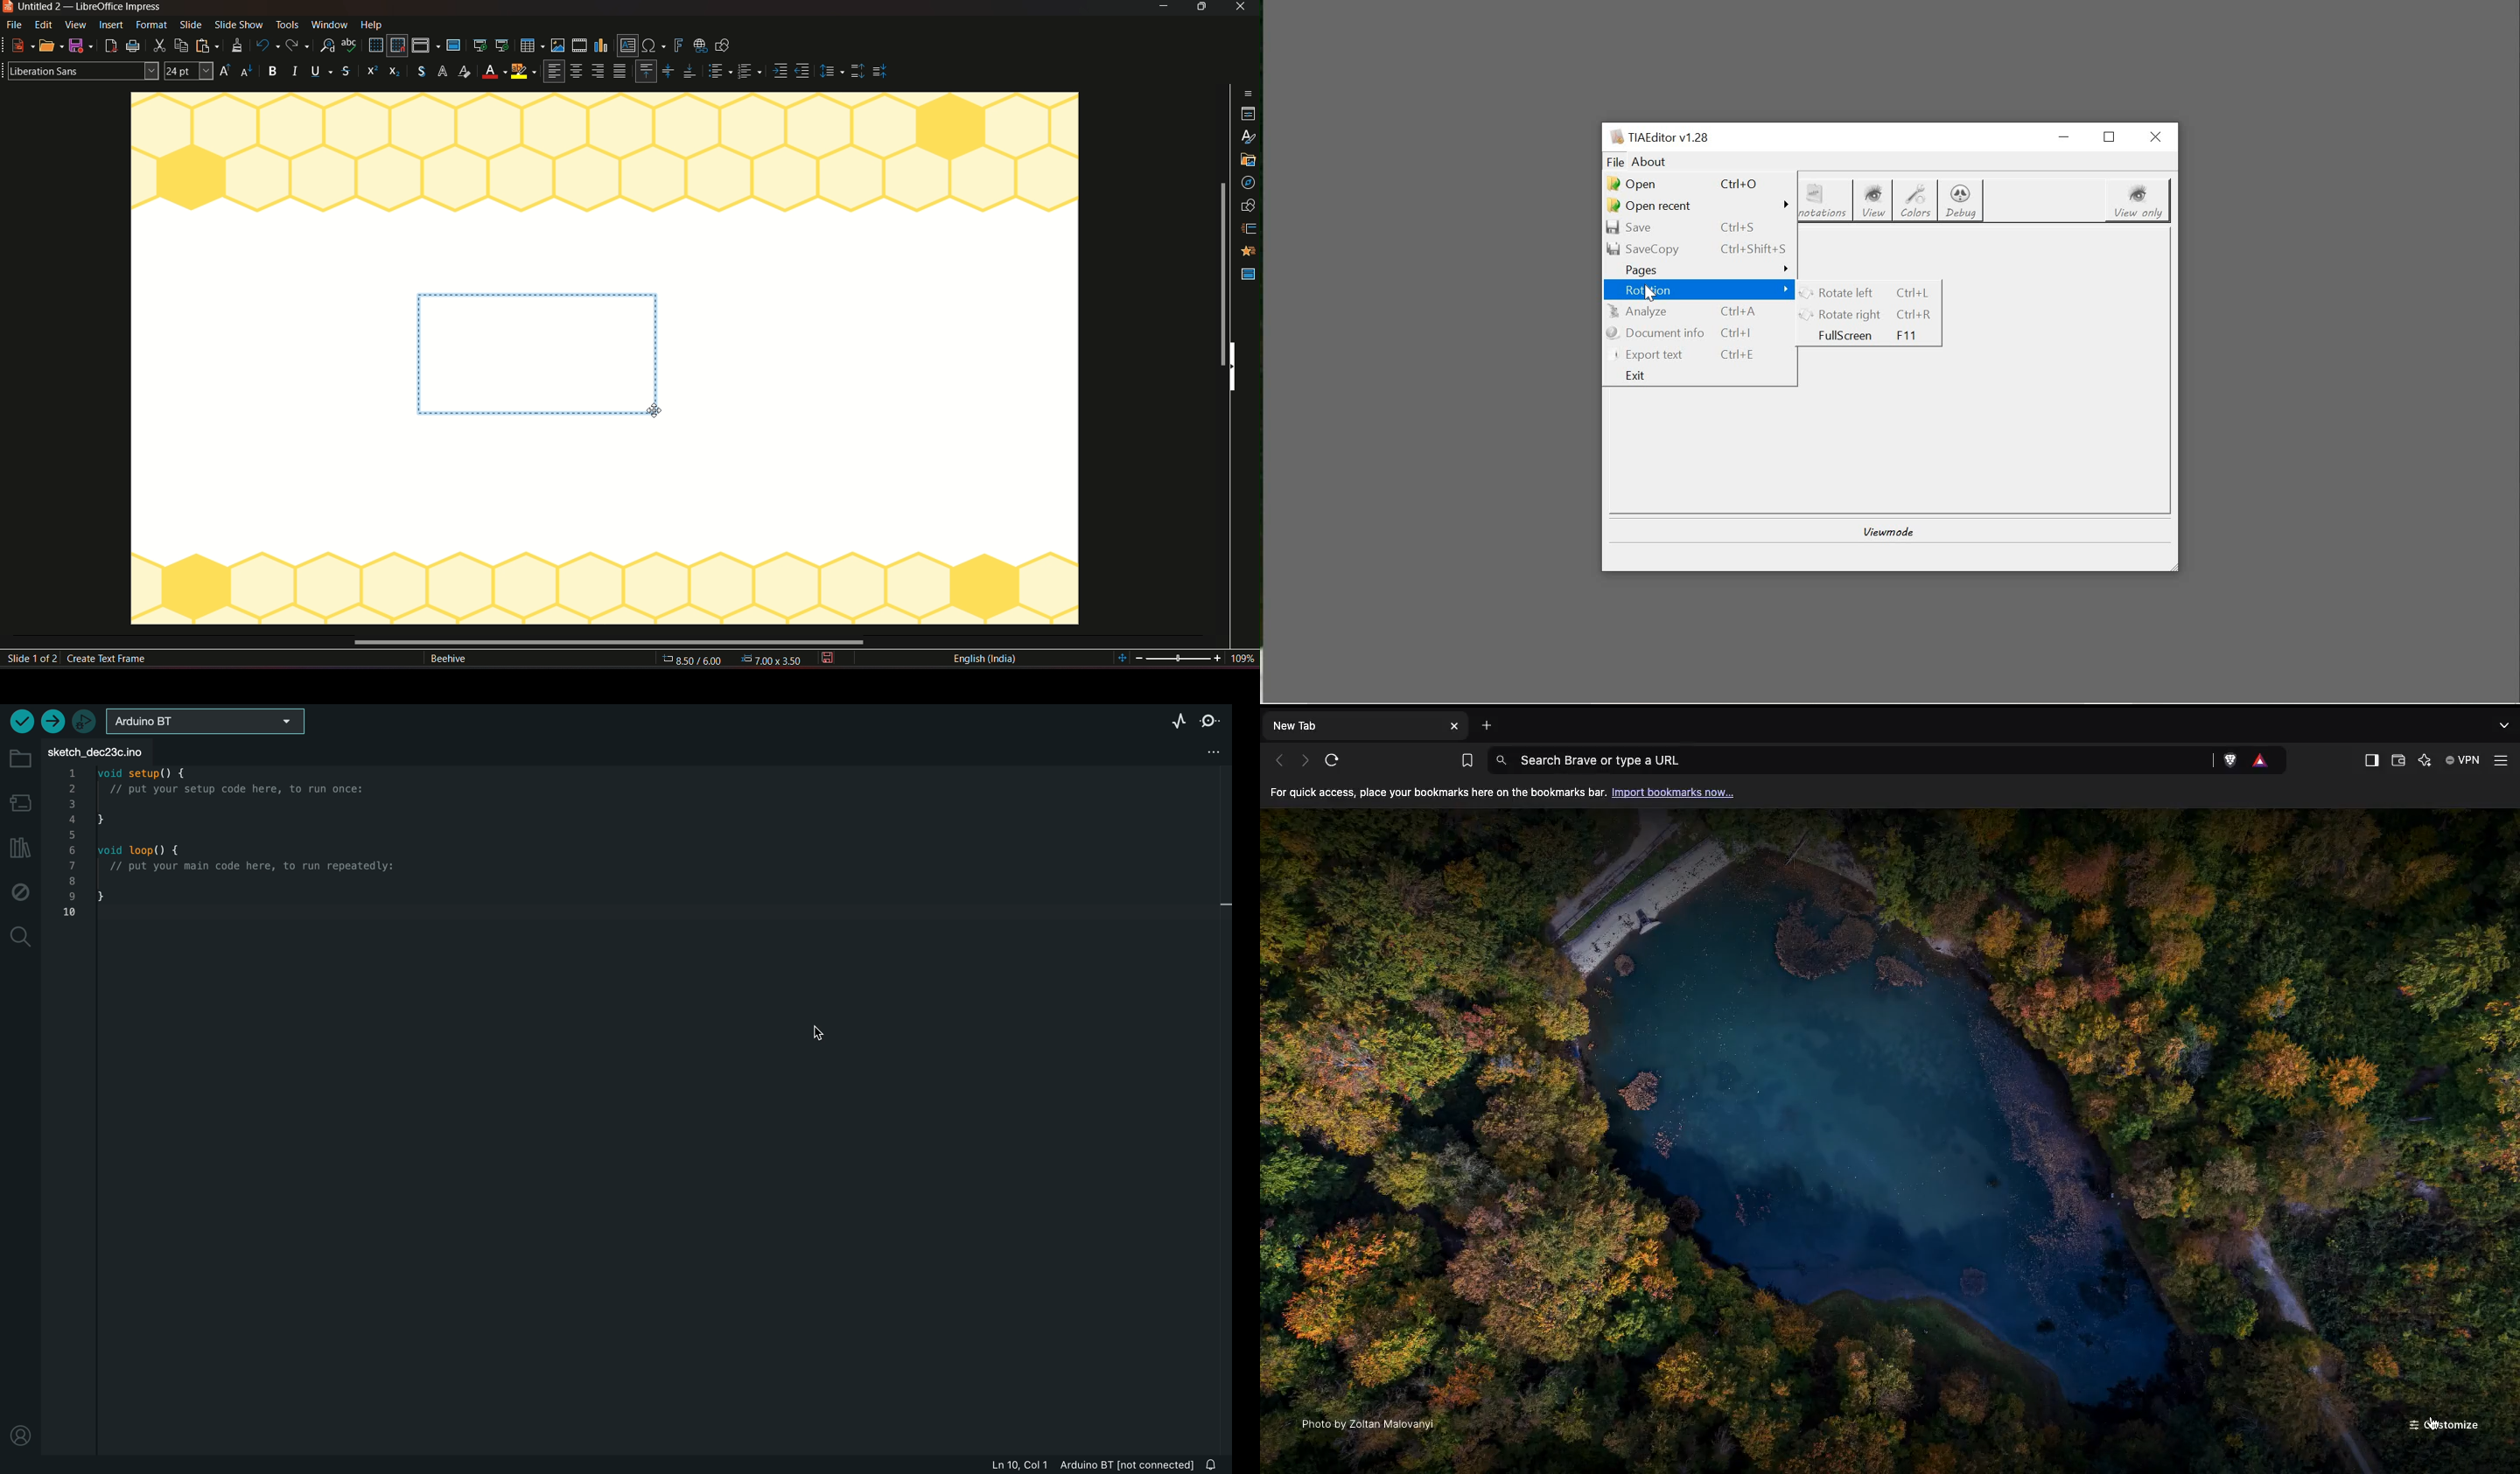 The height and width of the screenshot is (1484, 2520). What do you see at coordinates (235, 46) in the screenshot?
I see `clone formatting` at bounding box center [235, 46].